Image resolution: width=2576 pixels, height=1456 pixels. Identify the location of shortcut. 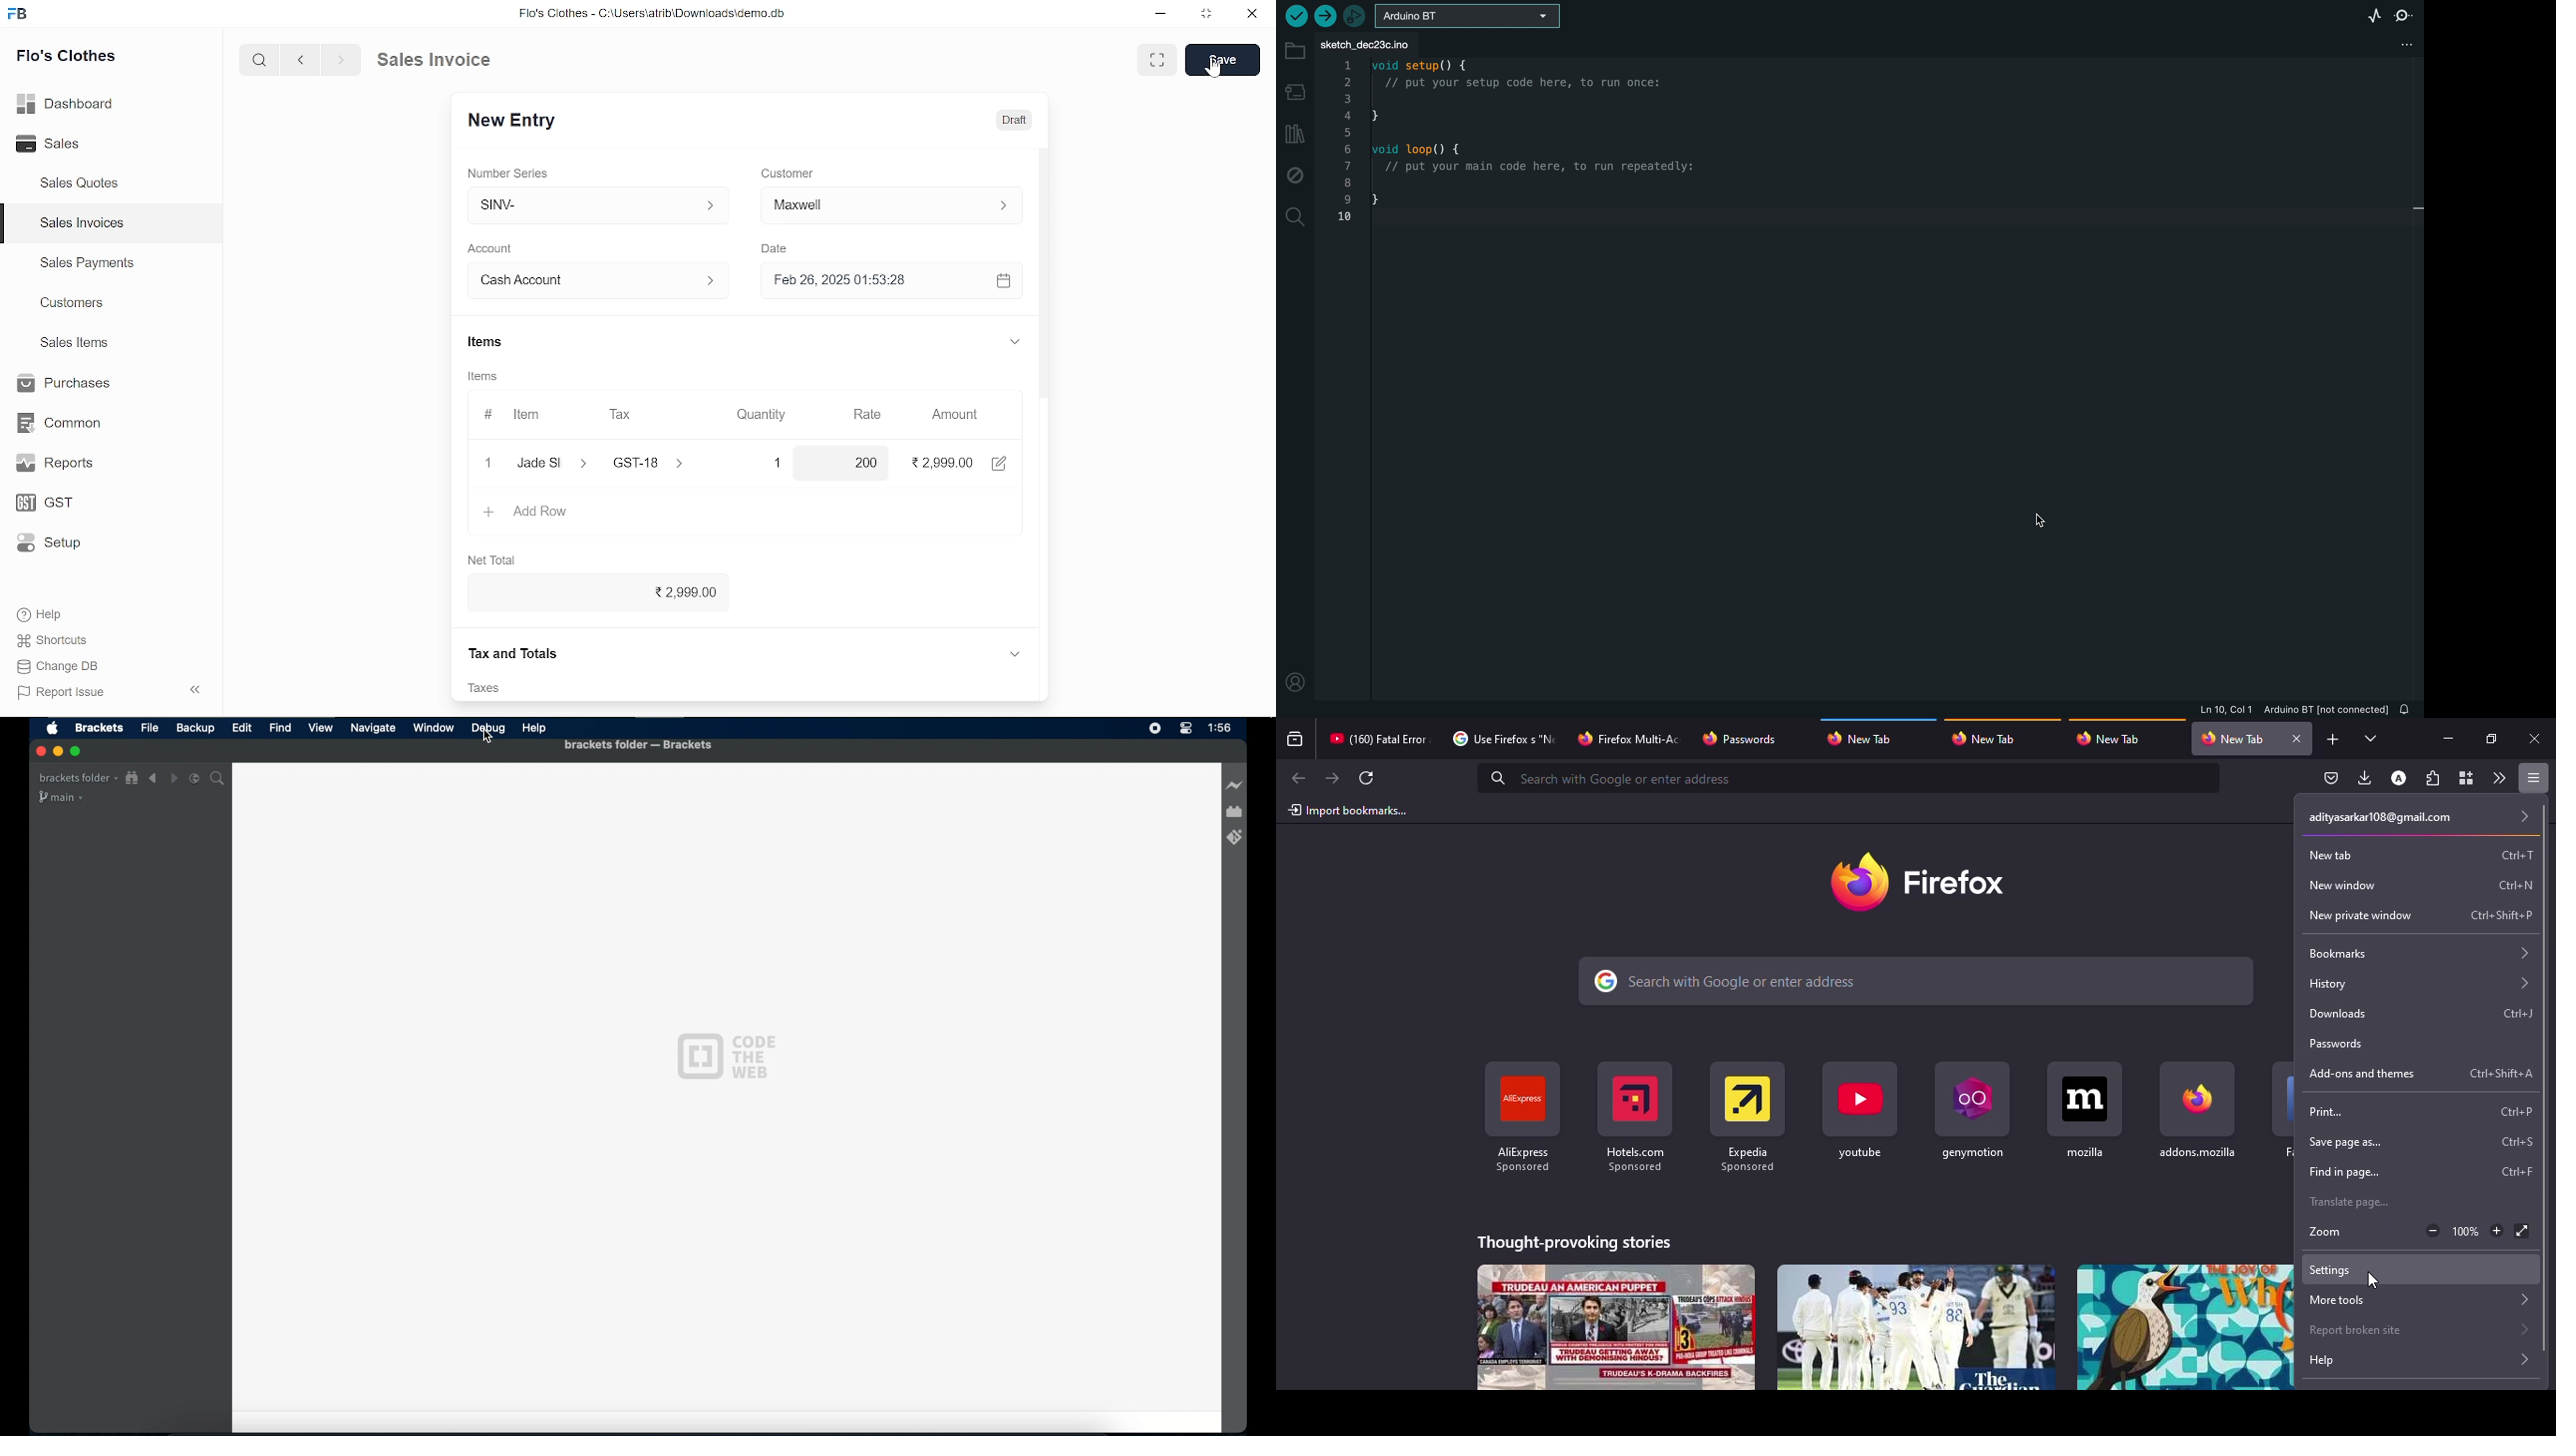
(2519, 855).